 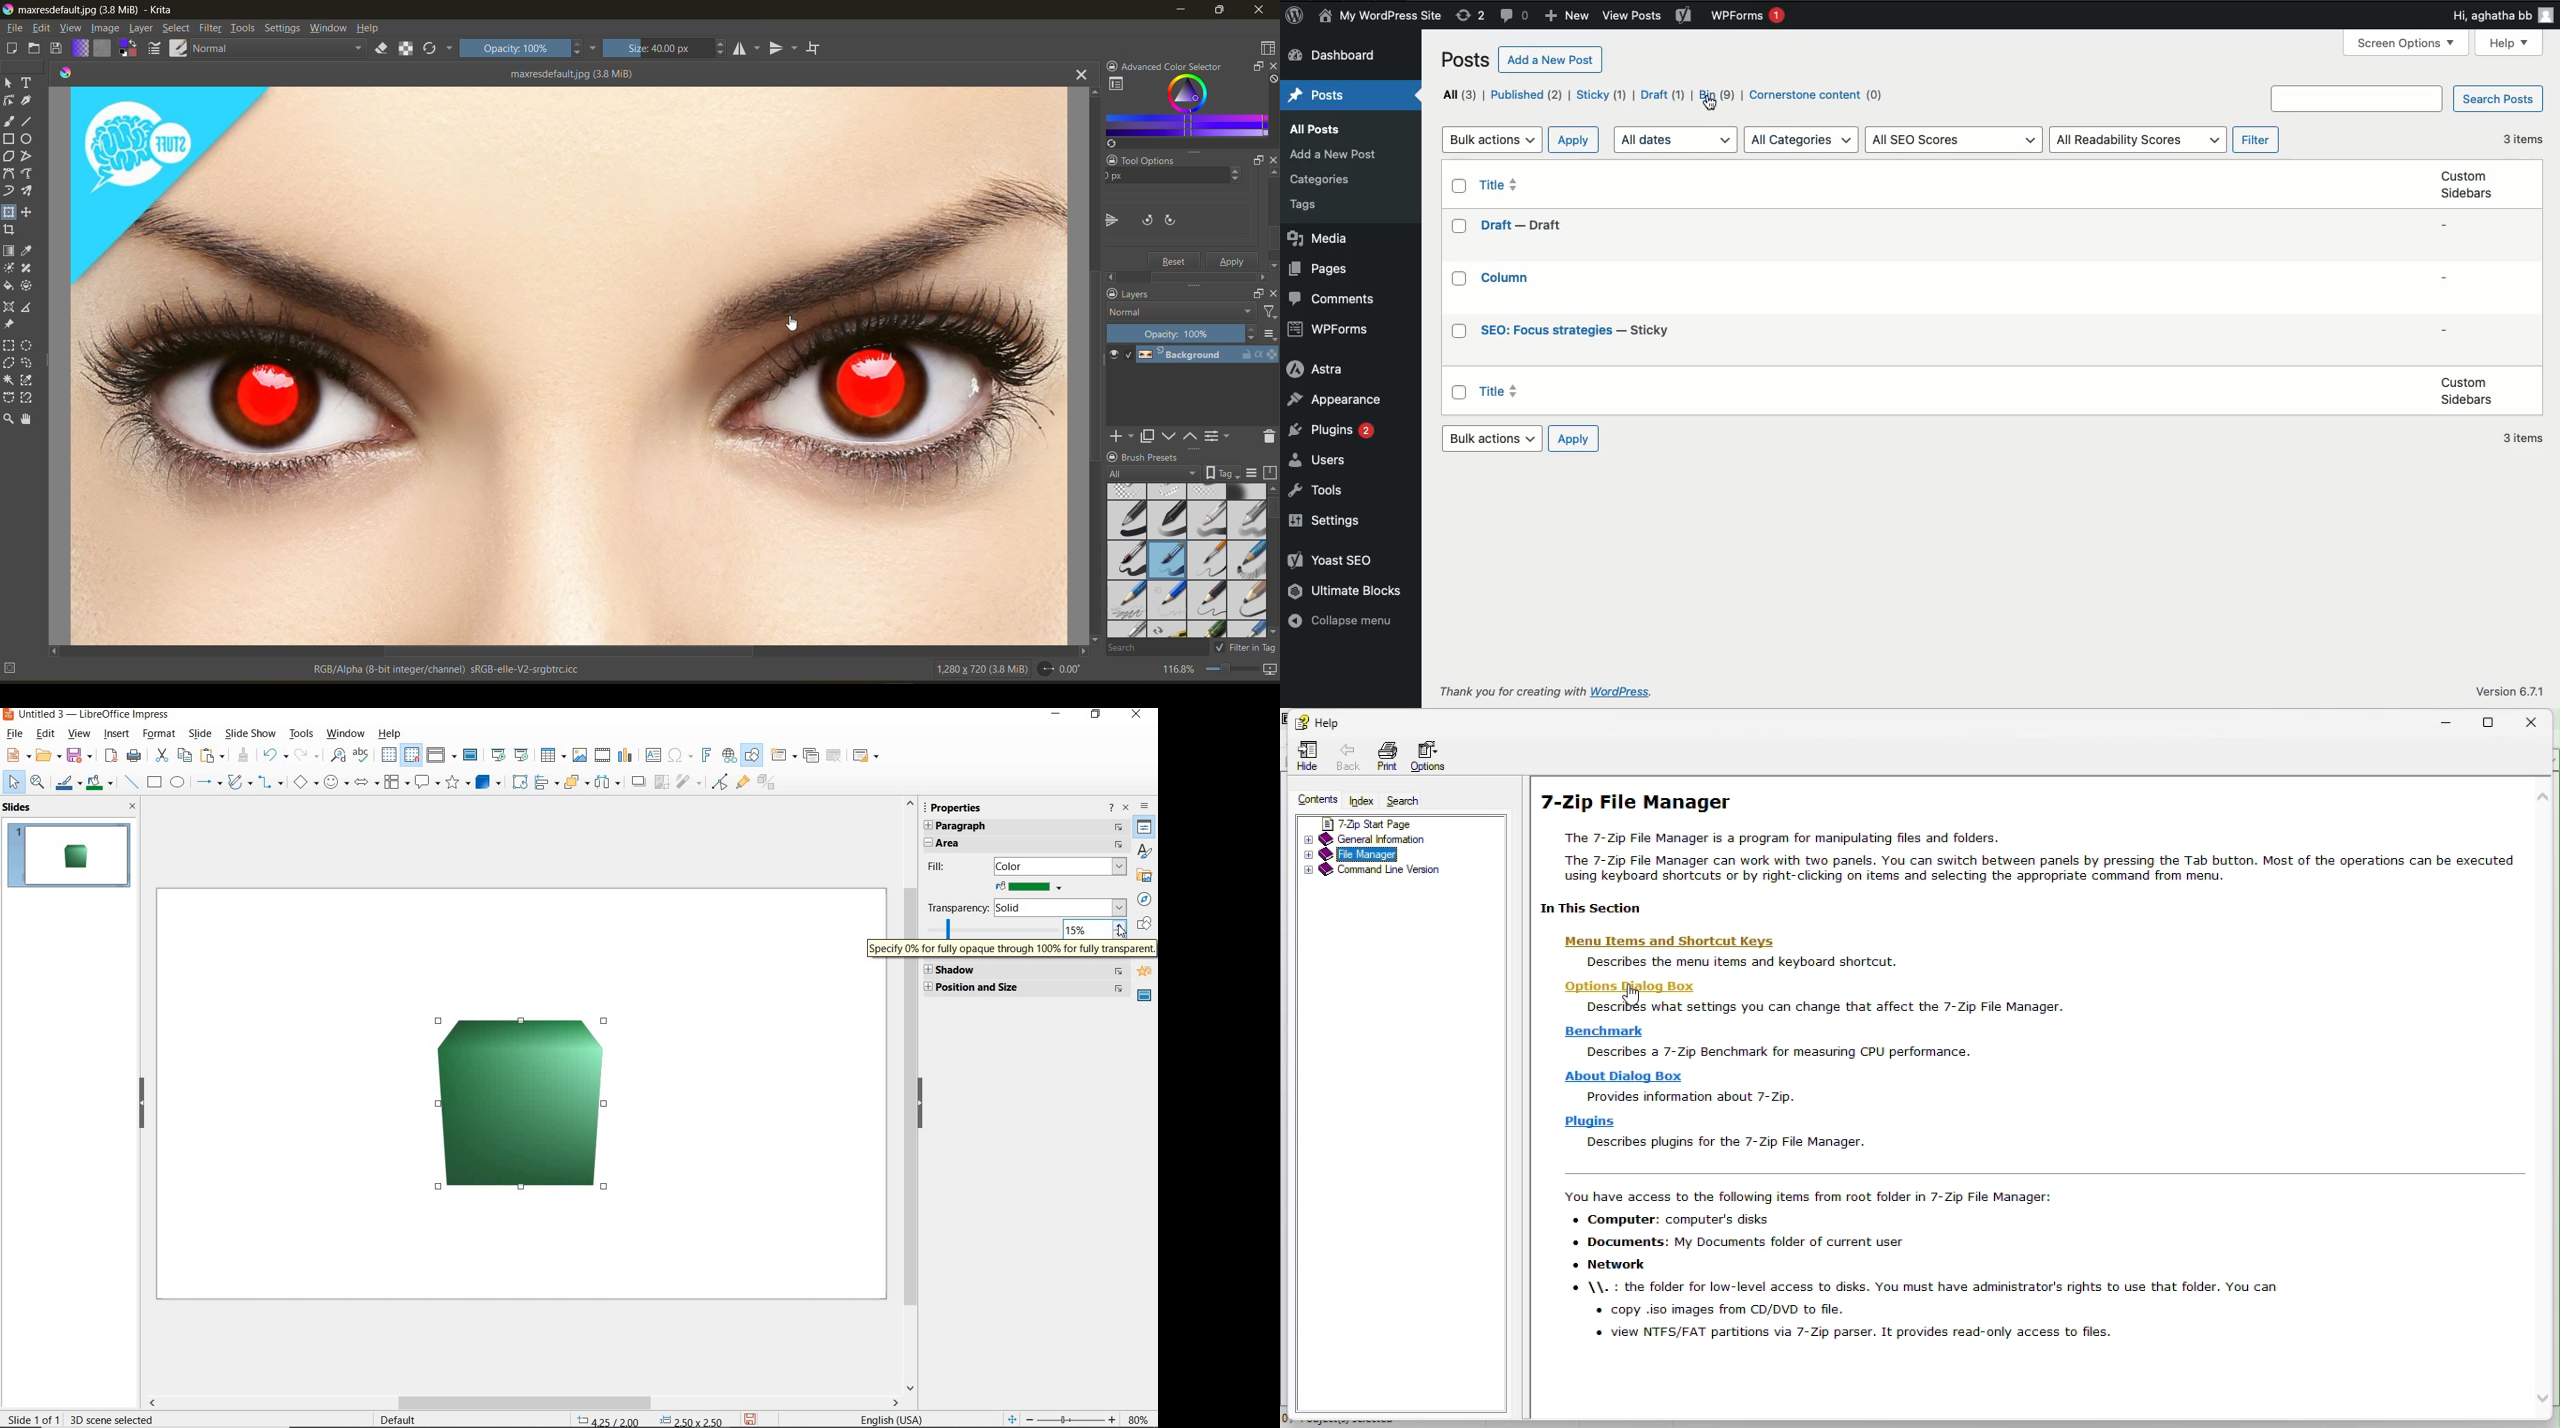 I want to click on STYLES, so click(x=1145, y=853).